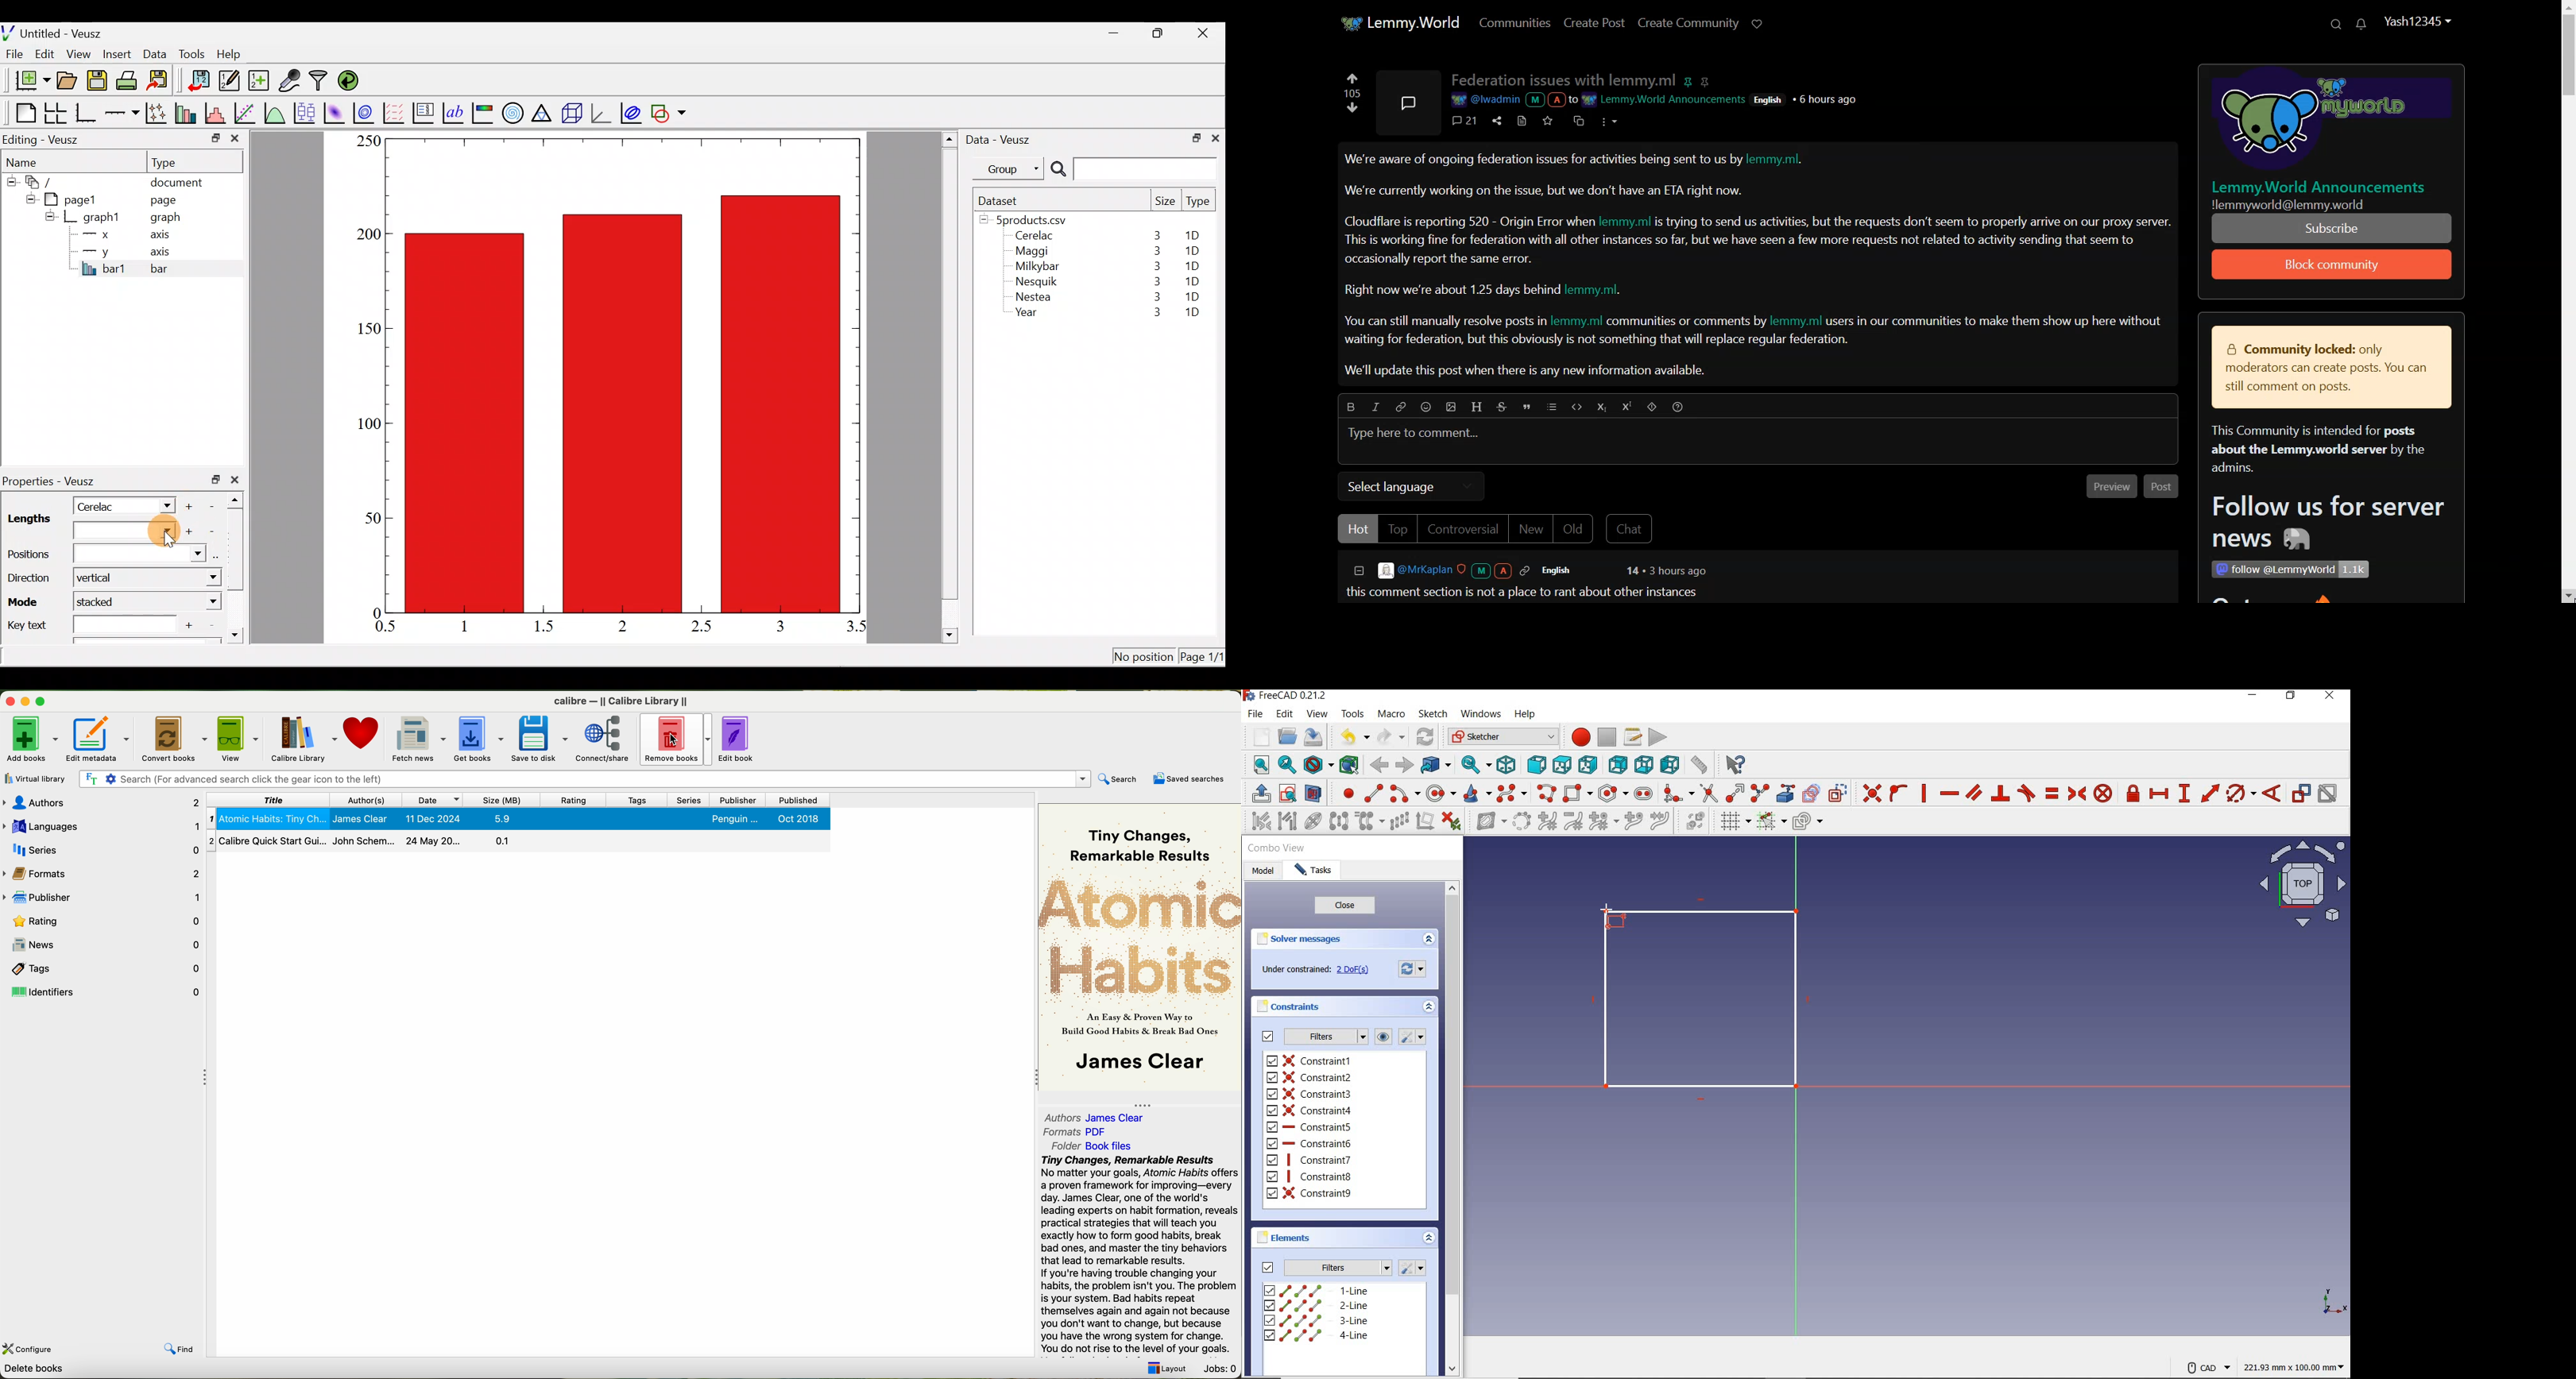 The width and height of the screenshot is (2576, 1400). Describe the element at coordinates (1391, 737) in the screenshot. I see `redo` at that location.